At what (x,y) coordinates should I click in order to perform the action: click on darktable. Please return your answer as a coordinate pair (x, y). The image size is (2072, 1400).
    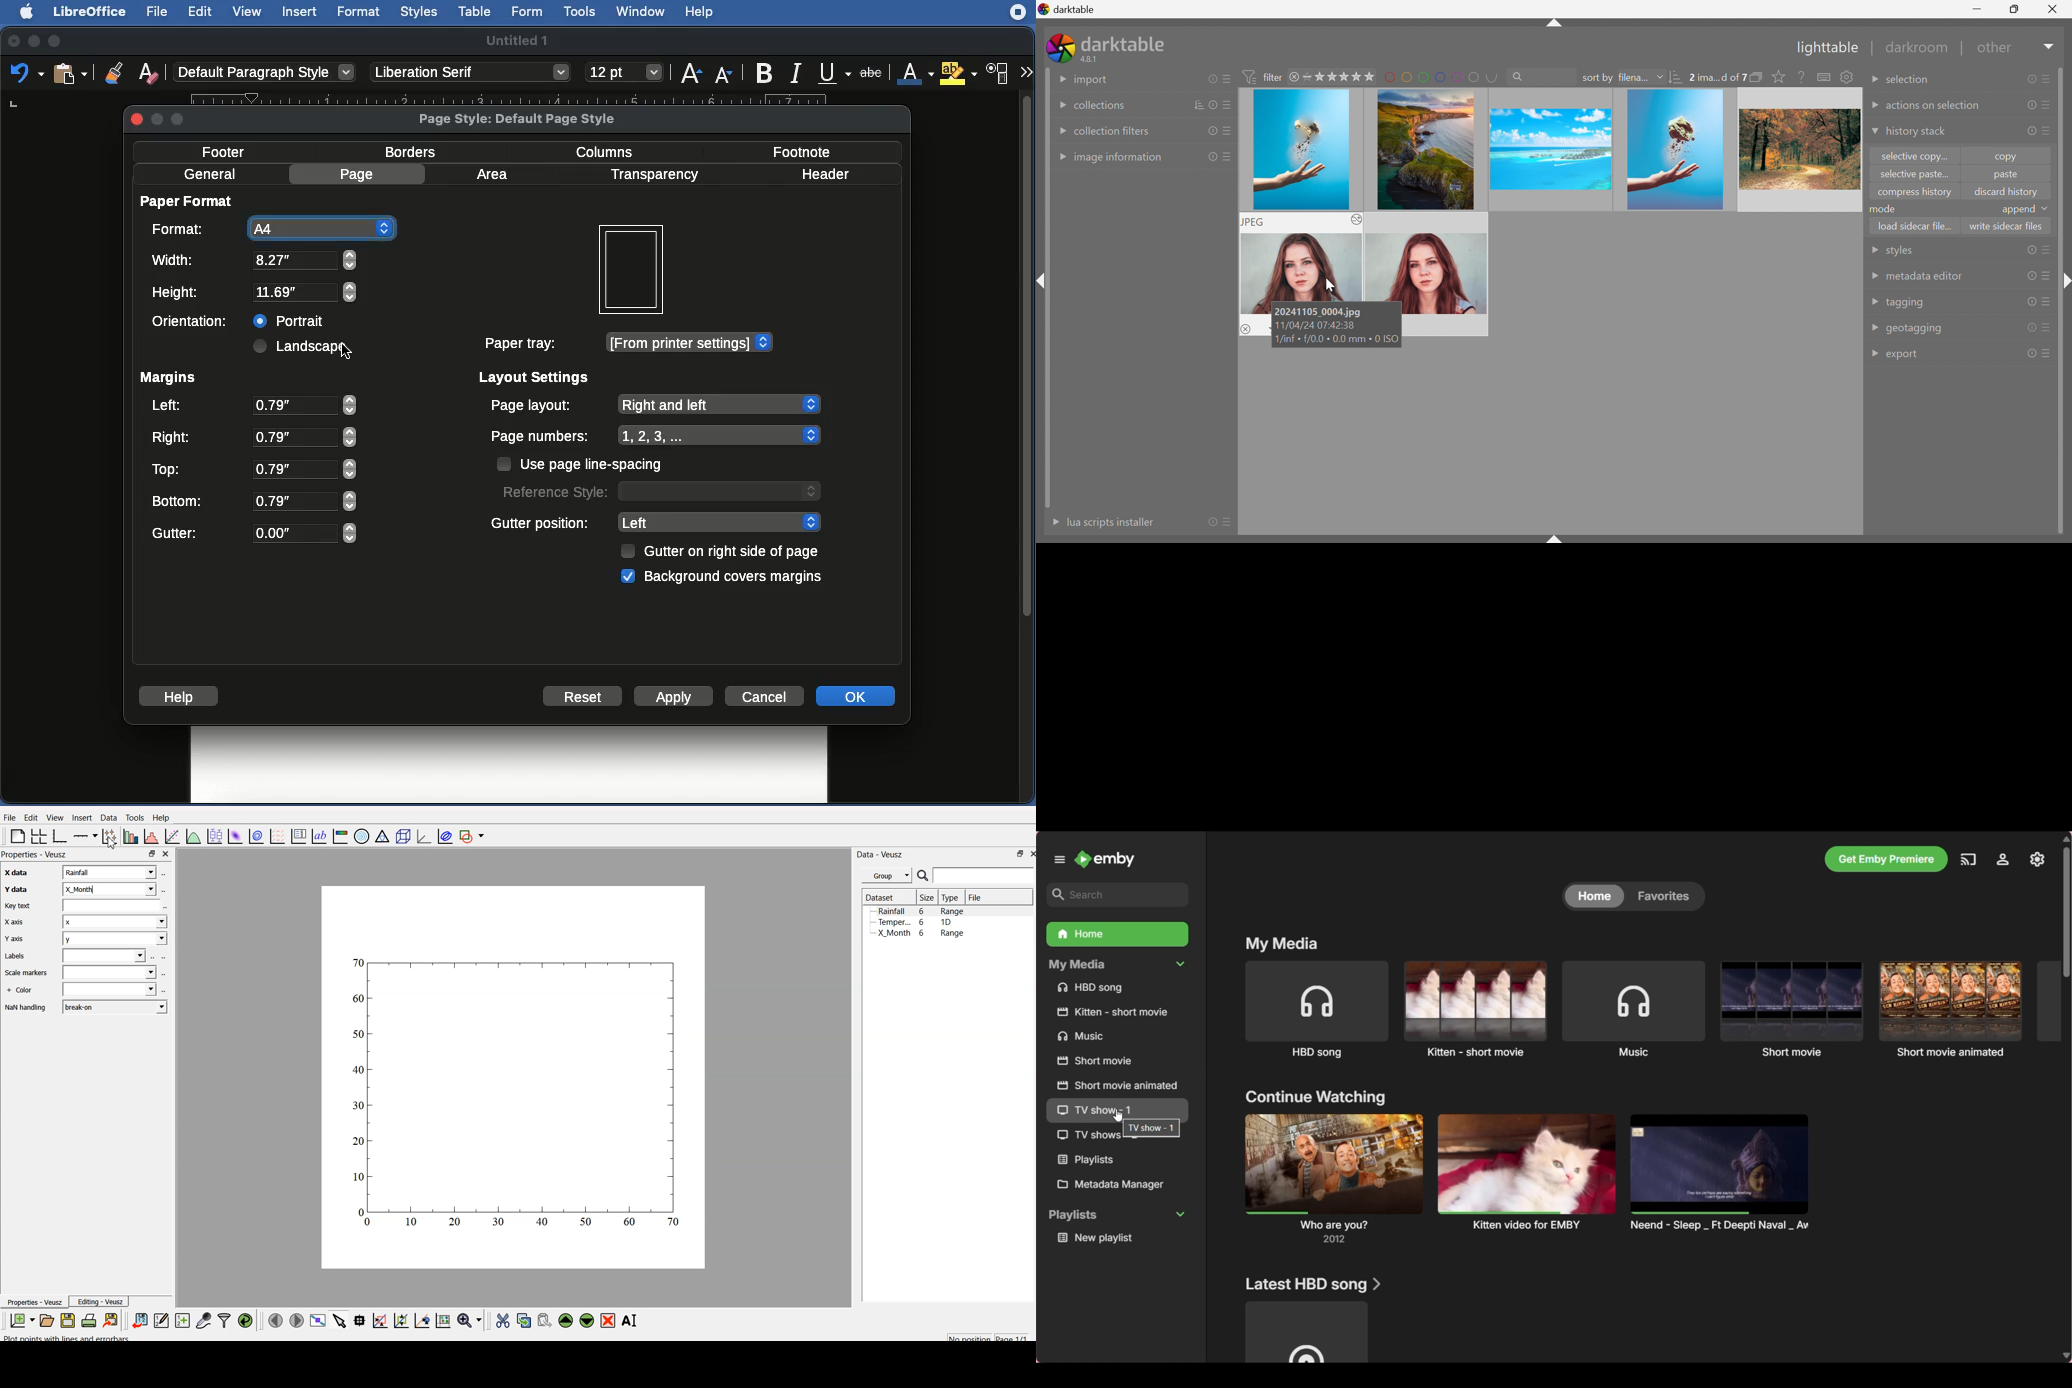
    Looking at the image, I should click on (1126, 42).